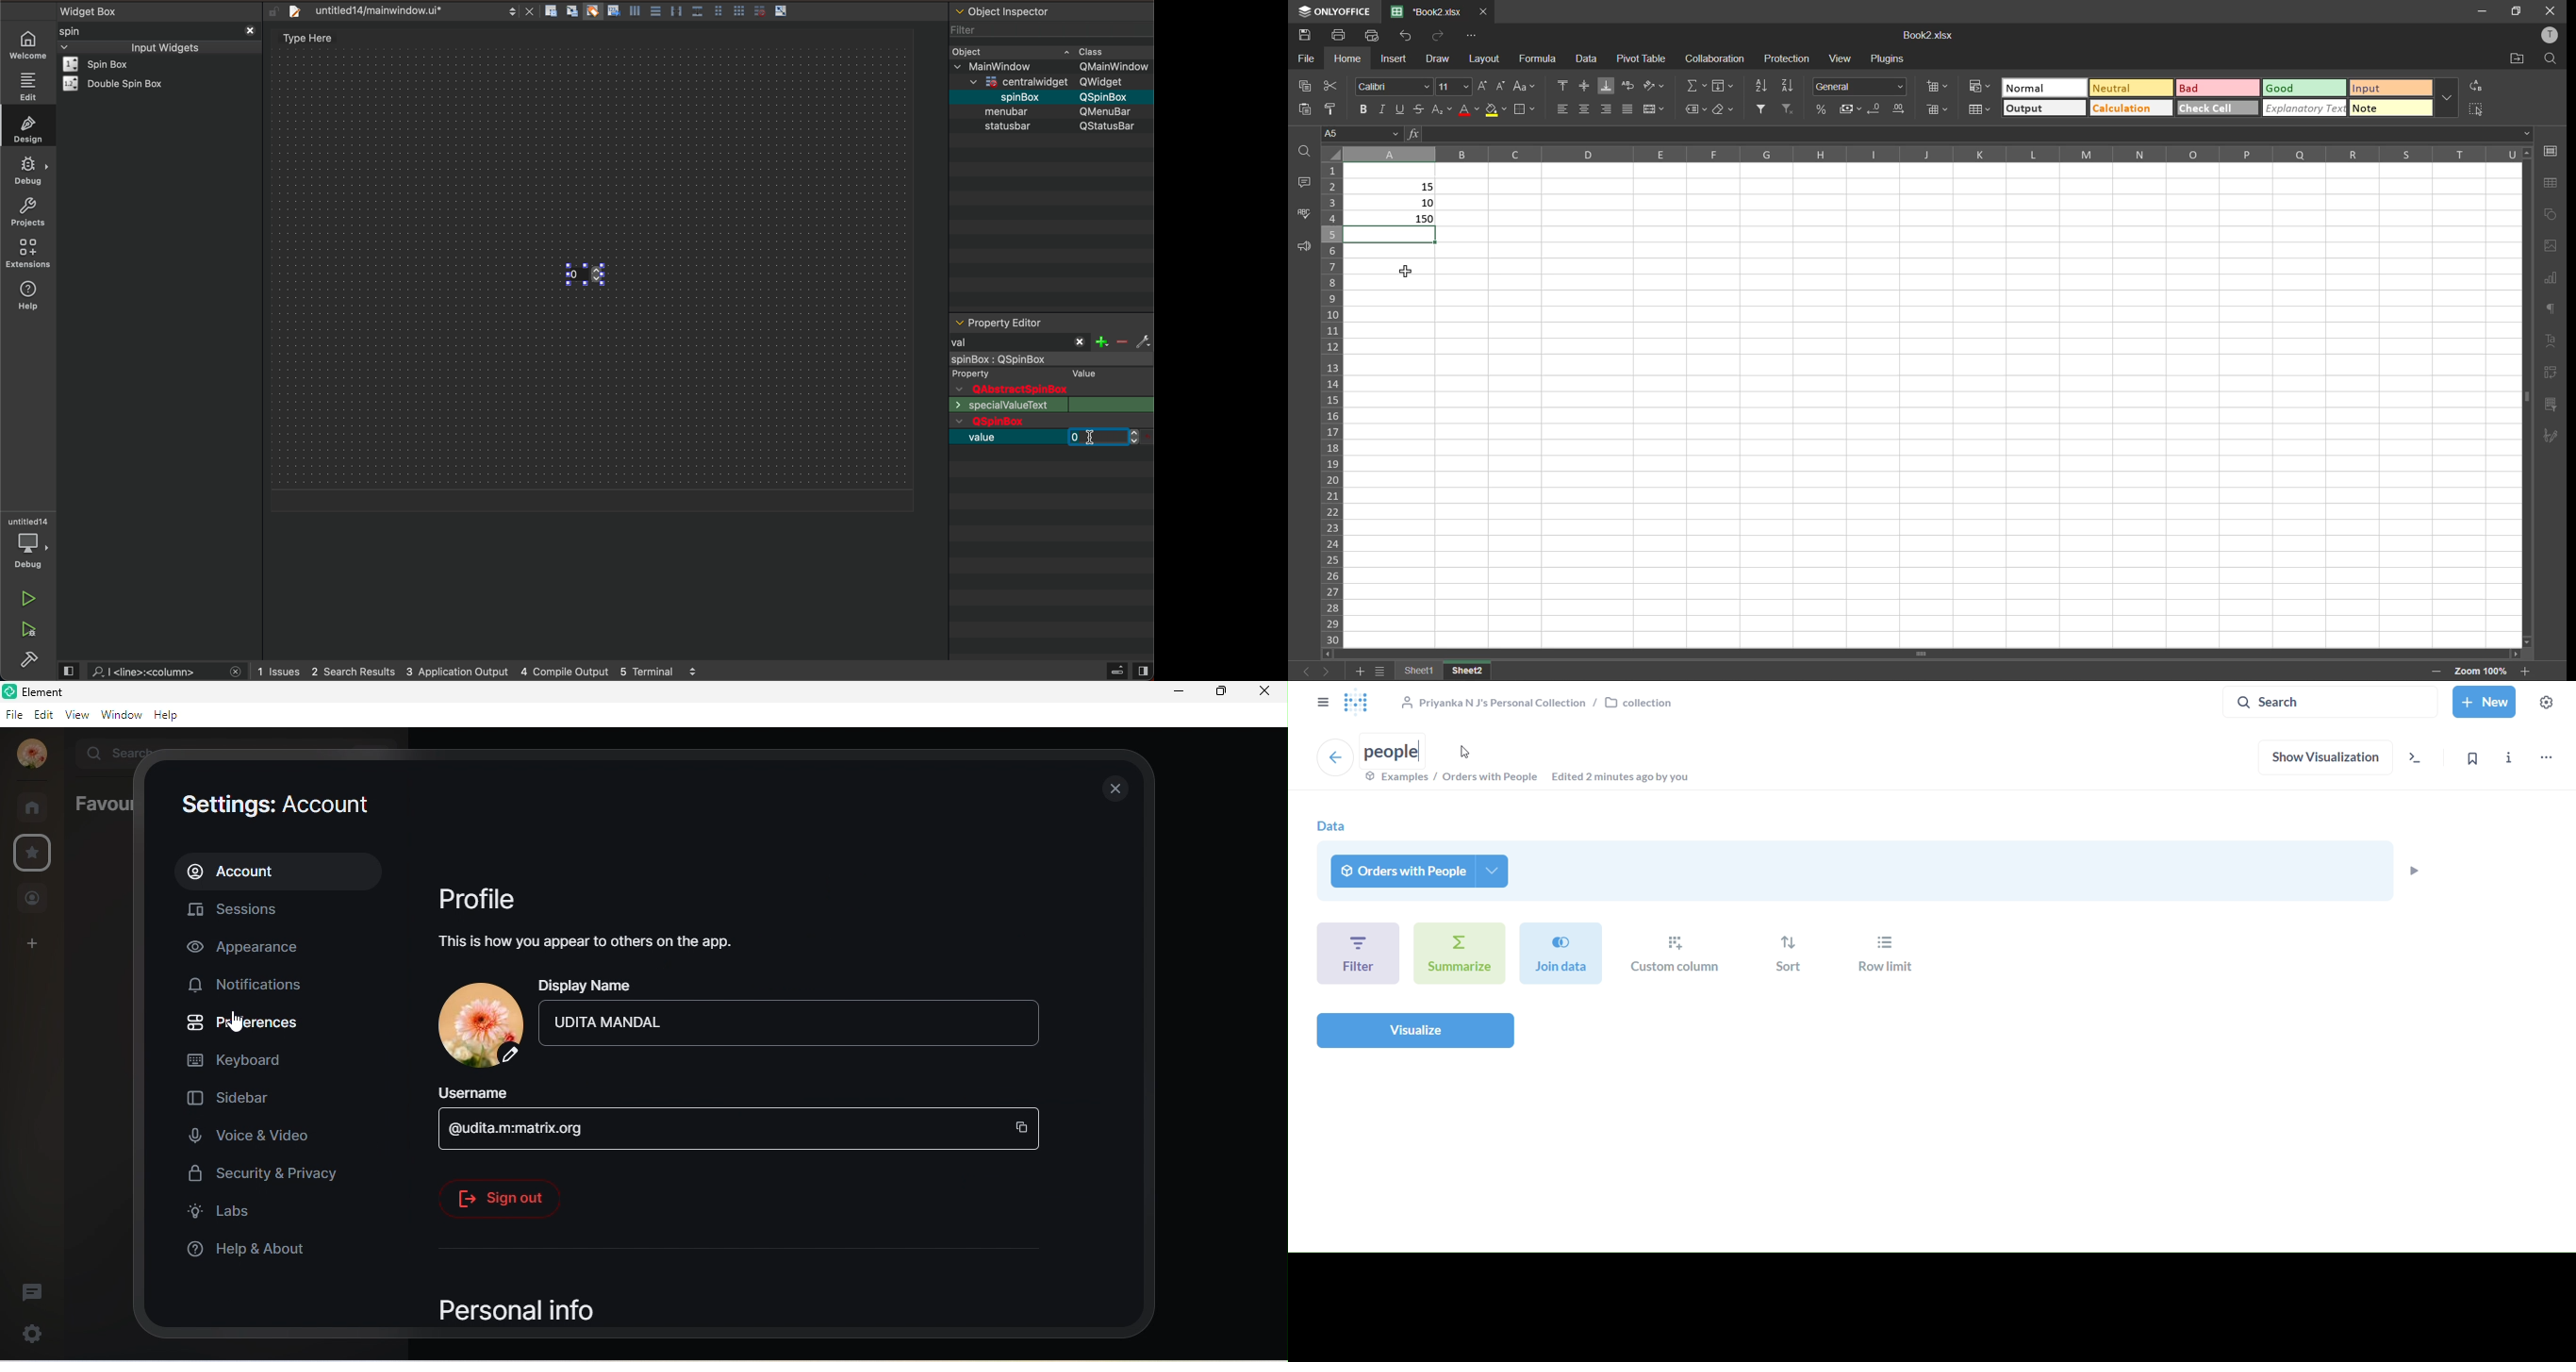 The width and height of the screenshot is (2576, 1372). Describe the element at coordinates (1081, 373) in the screenshot. I see `text` at that location.